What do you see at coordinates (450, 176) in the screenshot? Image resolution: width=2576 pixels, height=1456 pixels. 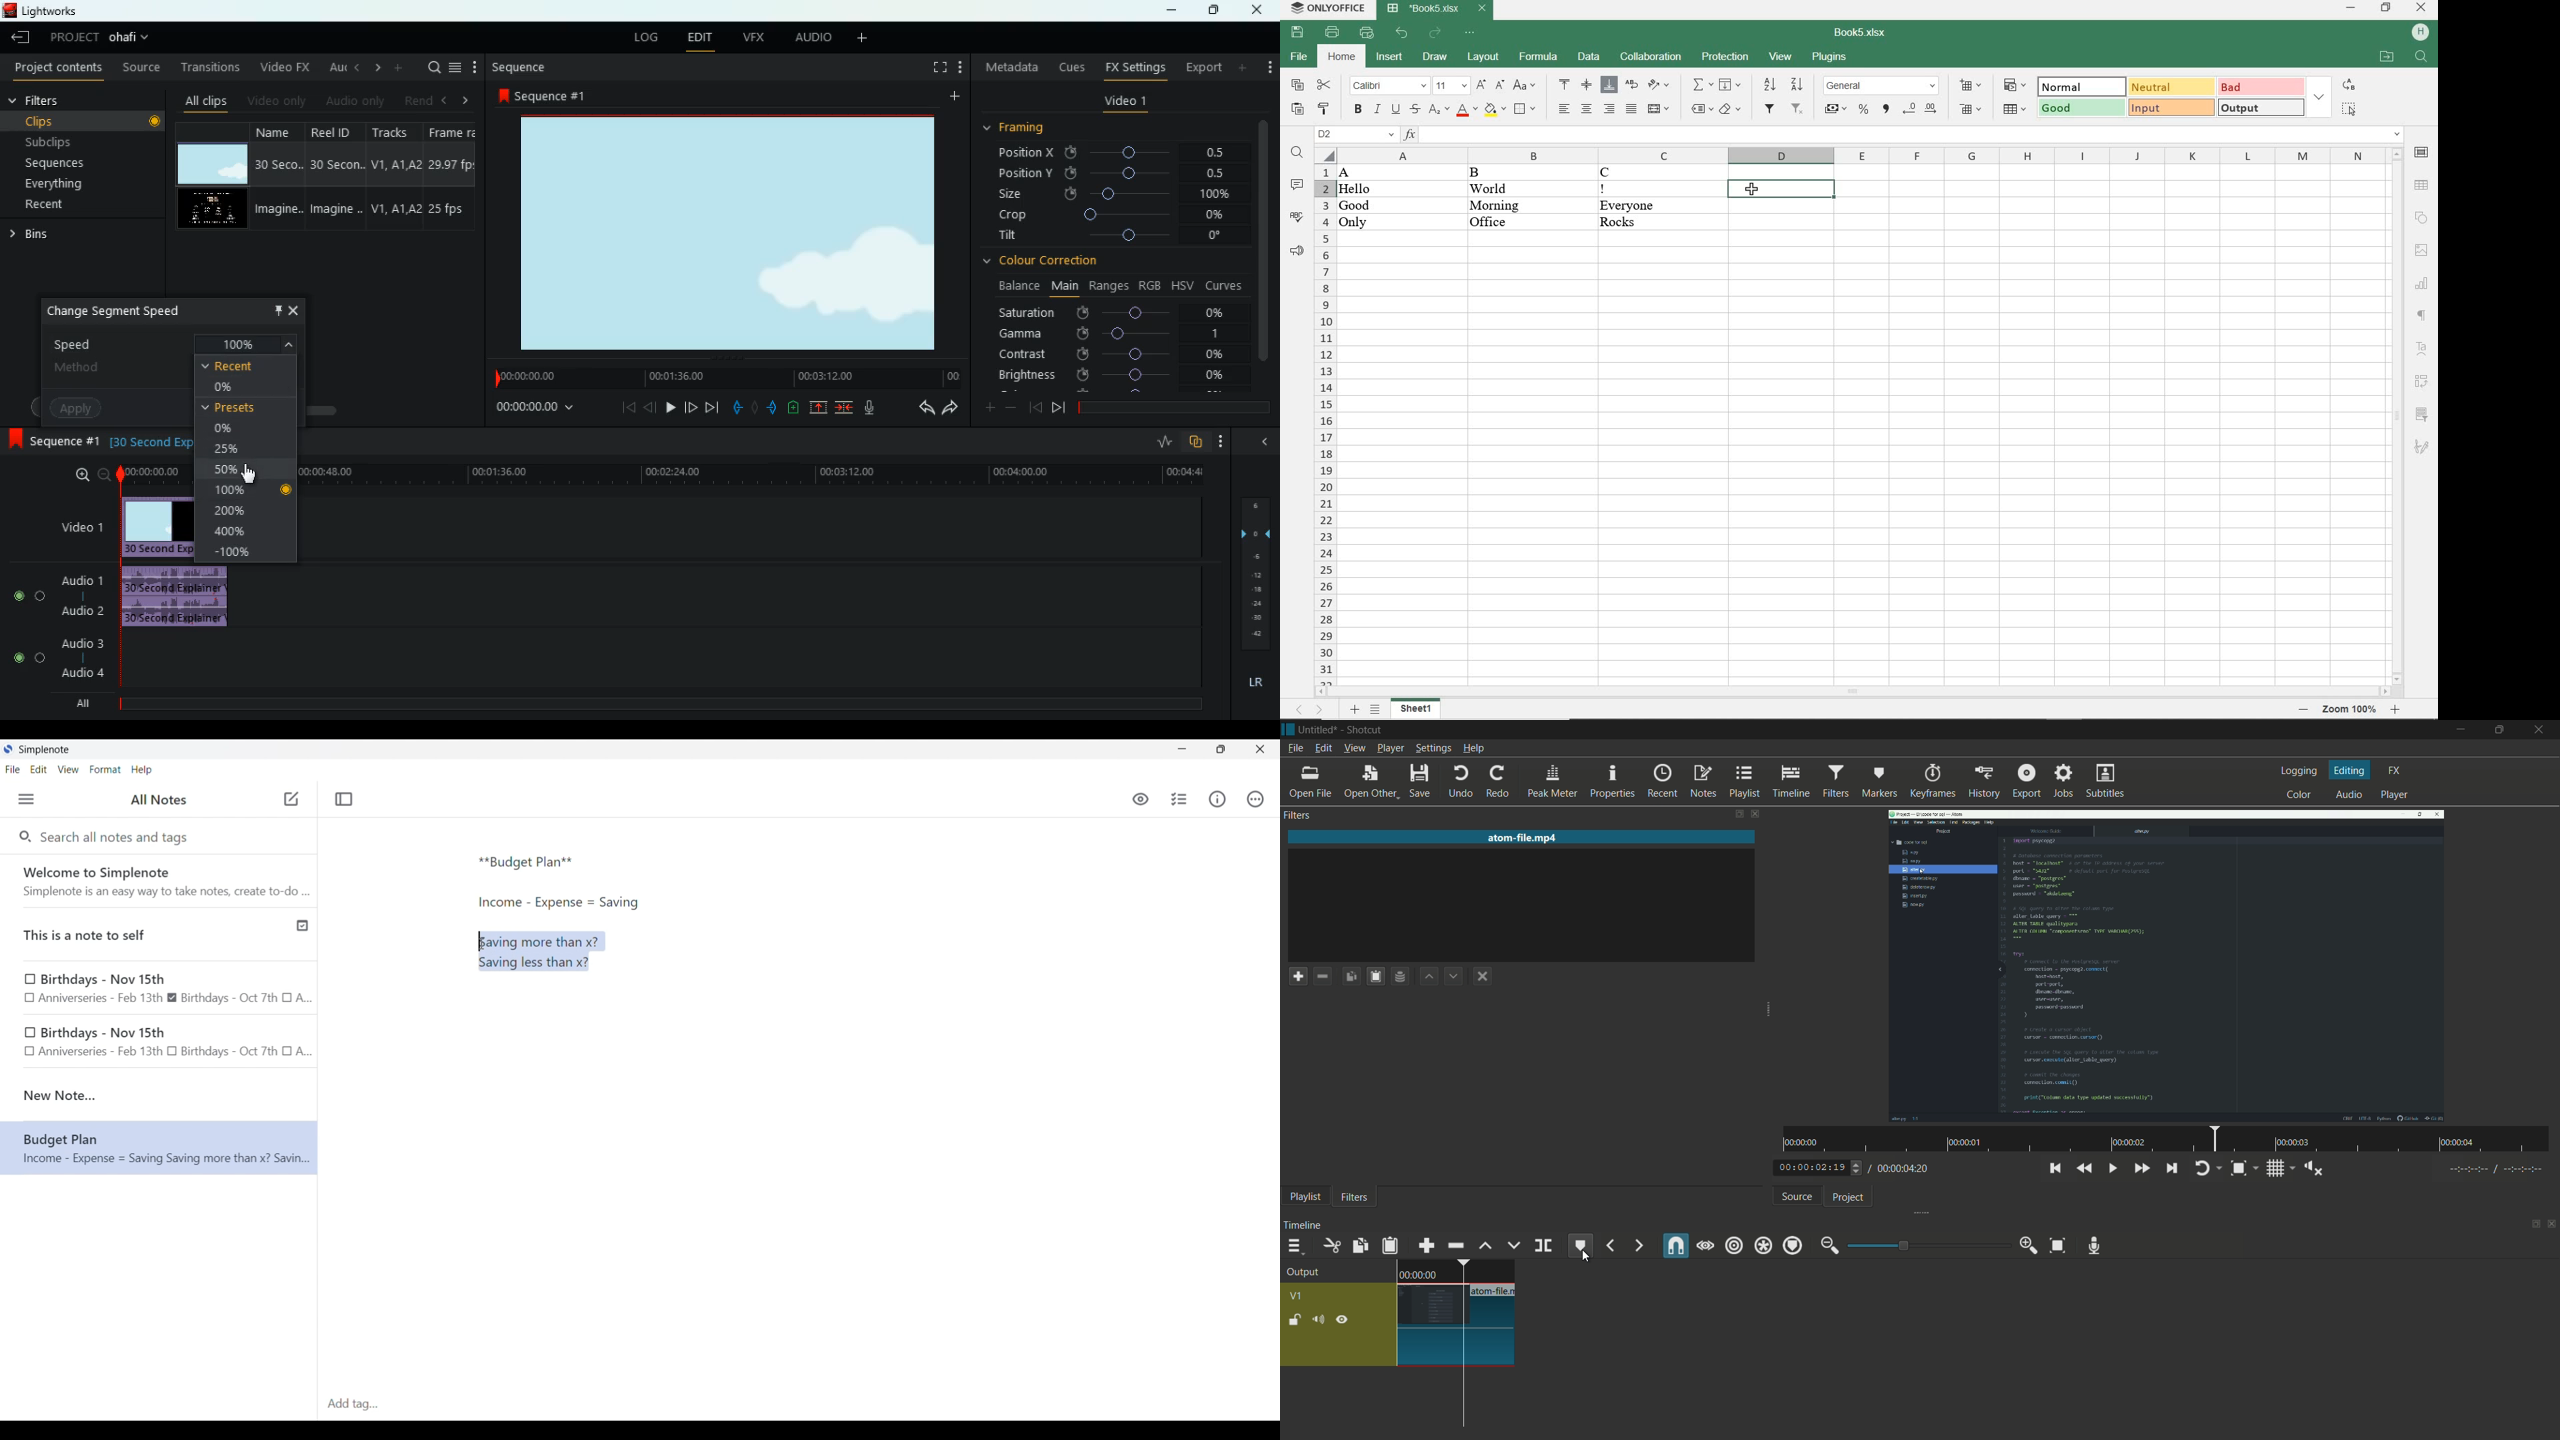 I see `fps` at bounding box center [450, 176].